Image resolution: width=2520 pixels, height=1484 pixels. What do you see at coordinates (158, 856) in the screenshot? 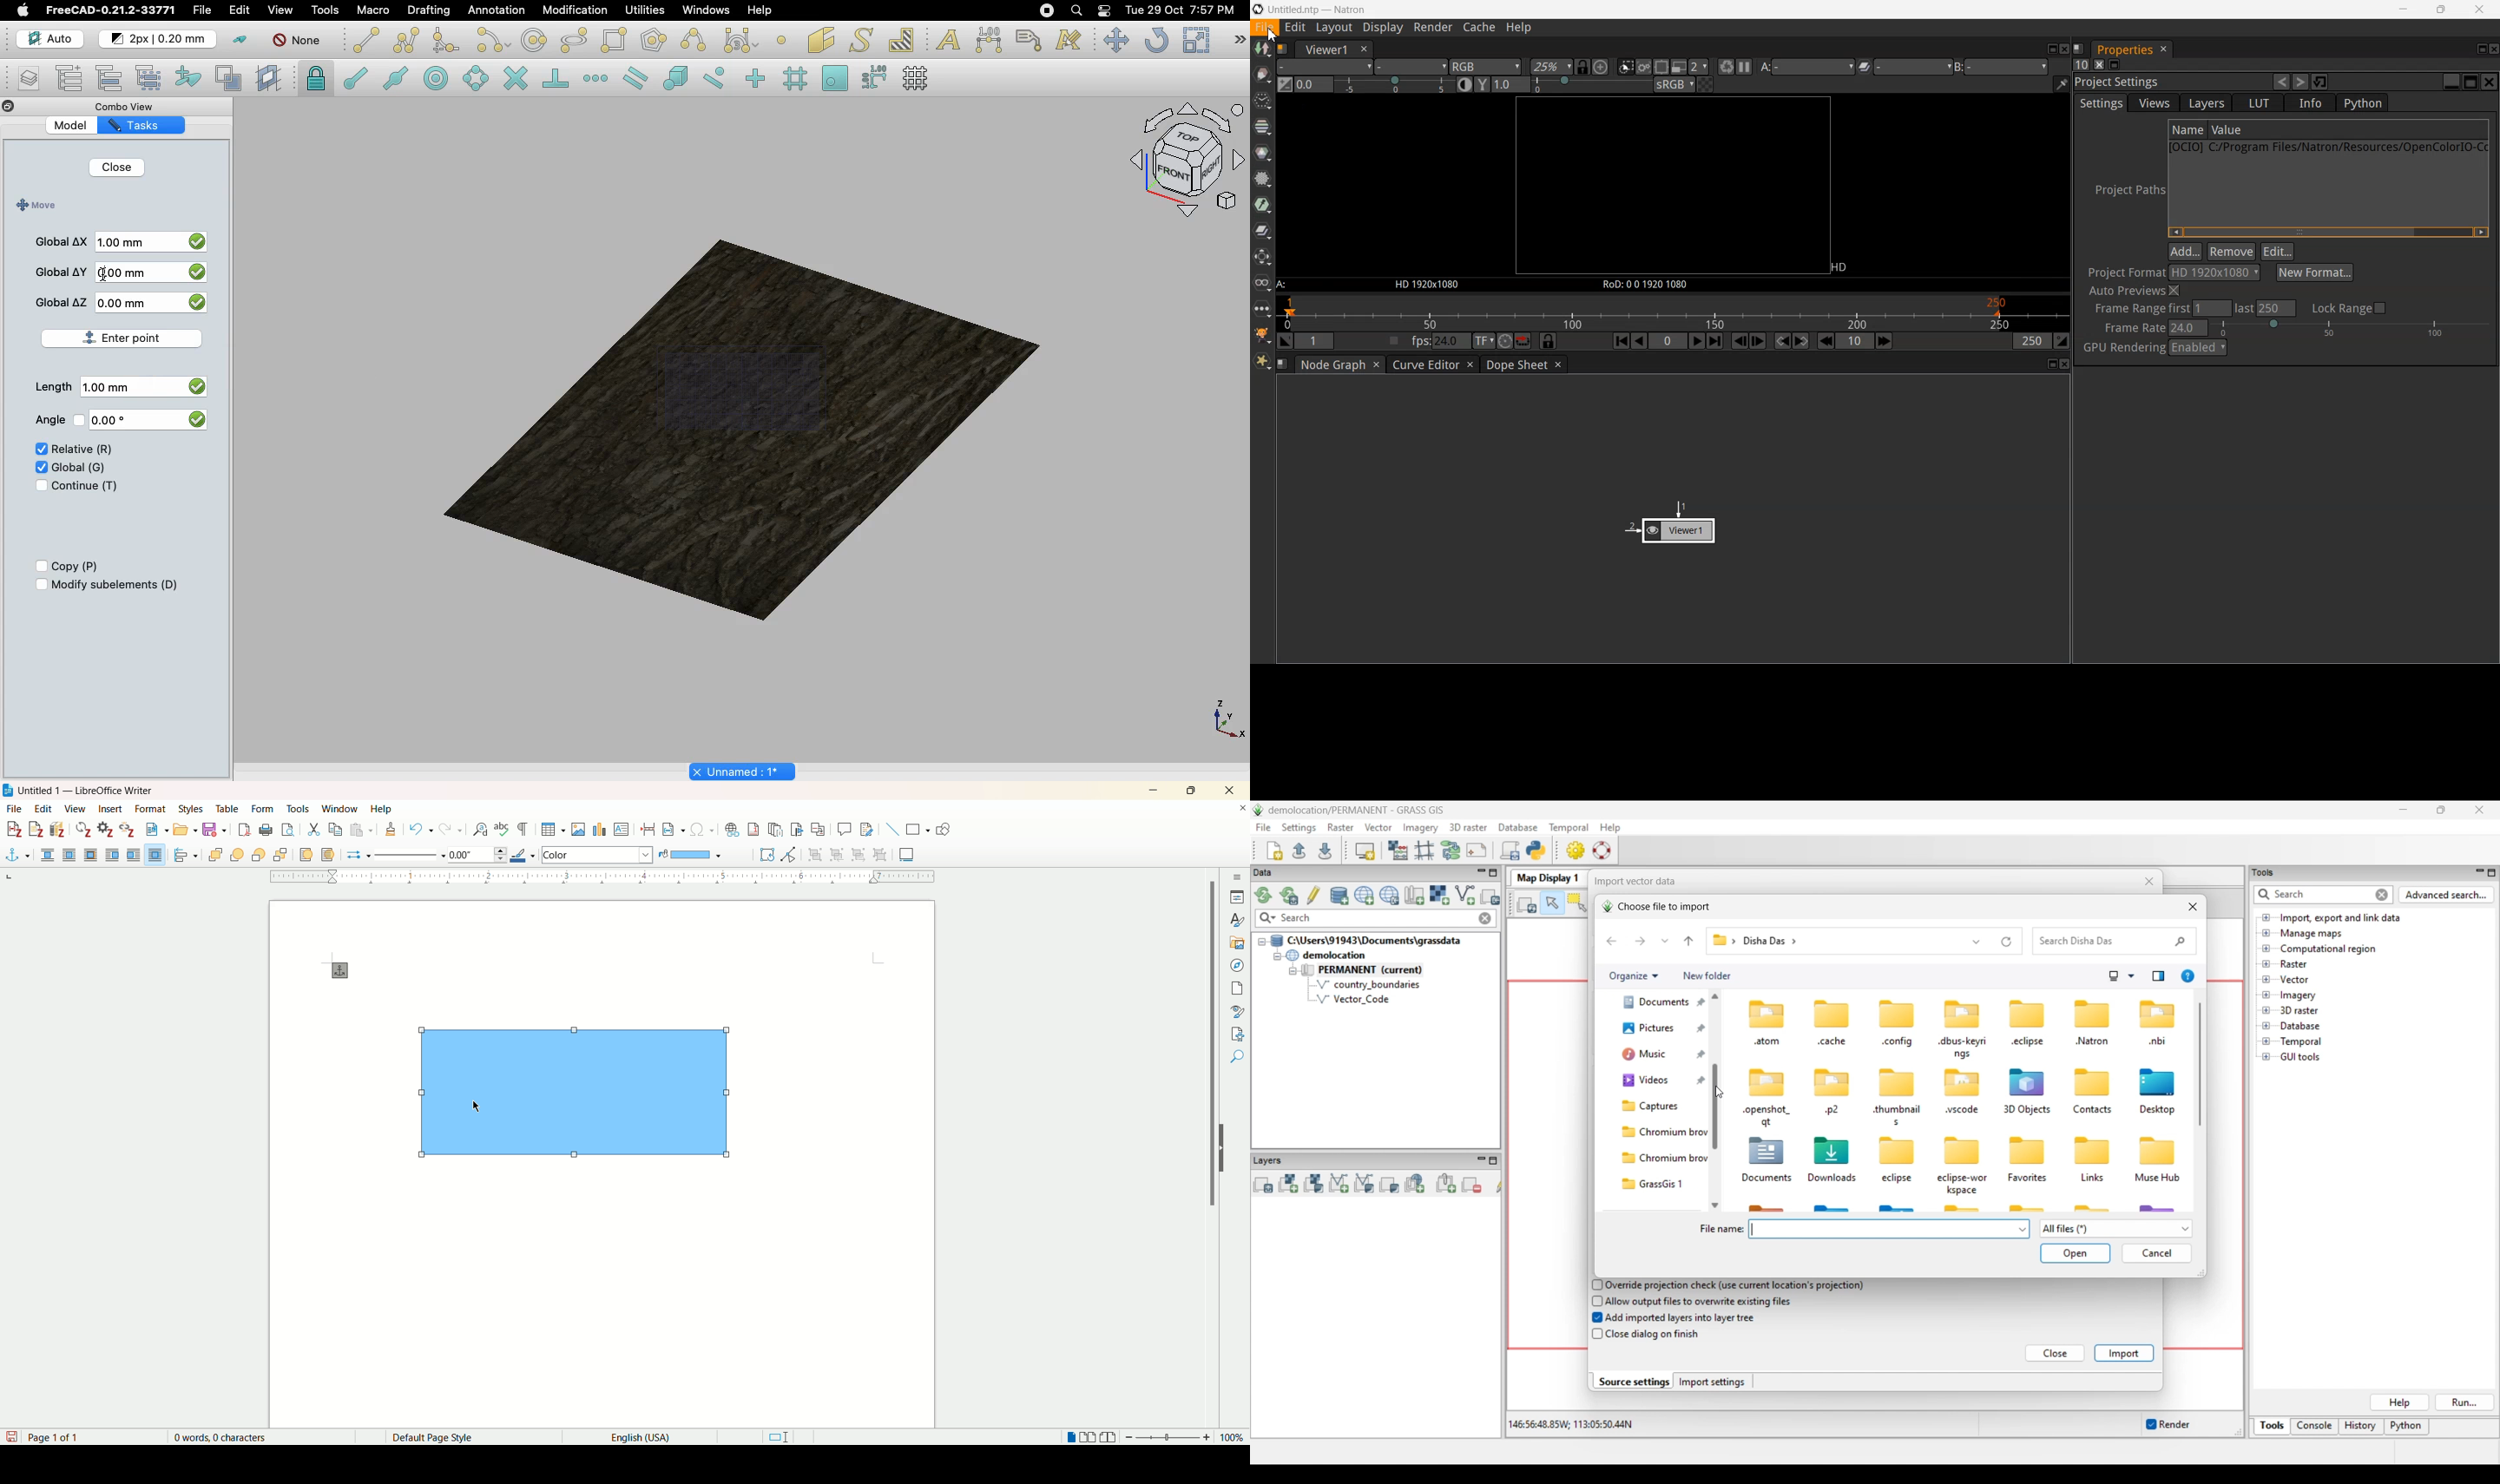
I see `through` at bounding box center [158, 856].